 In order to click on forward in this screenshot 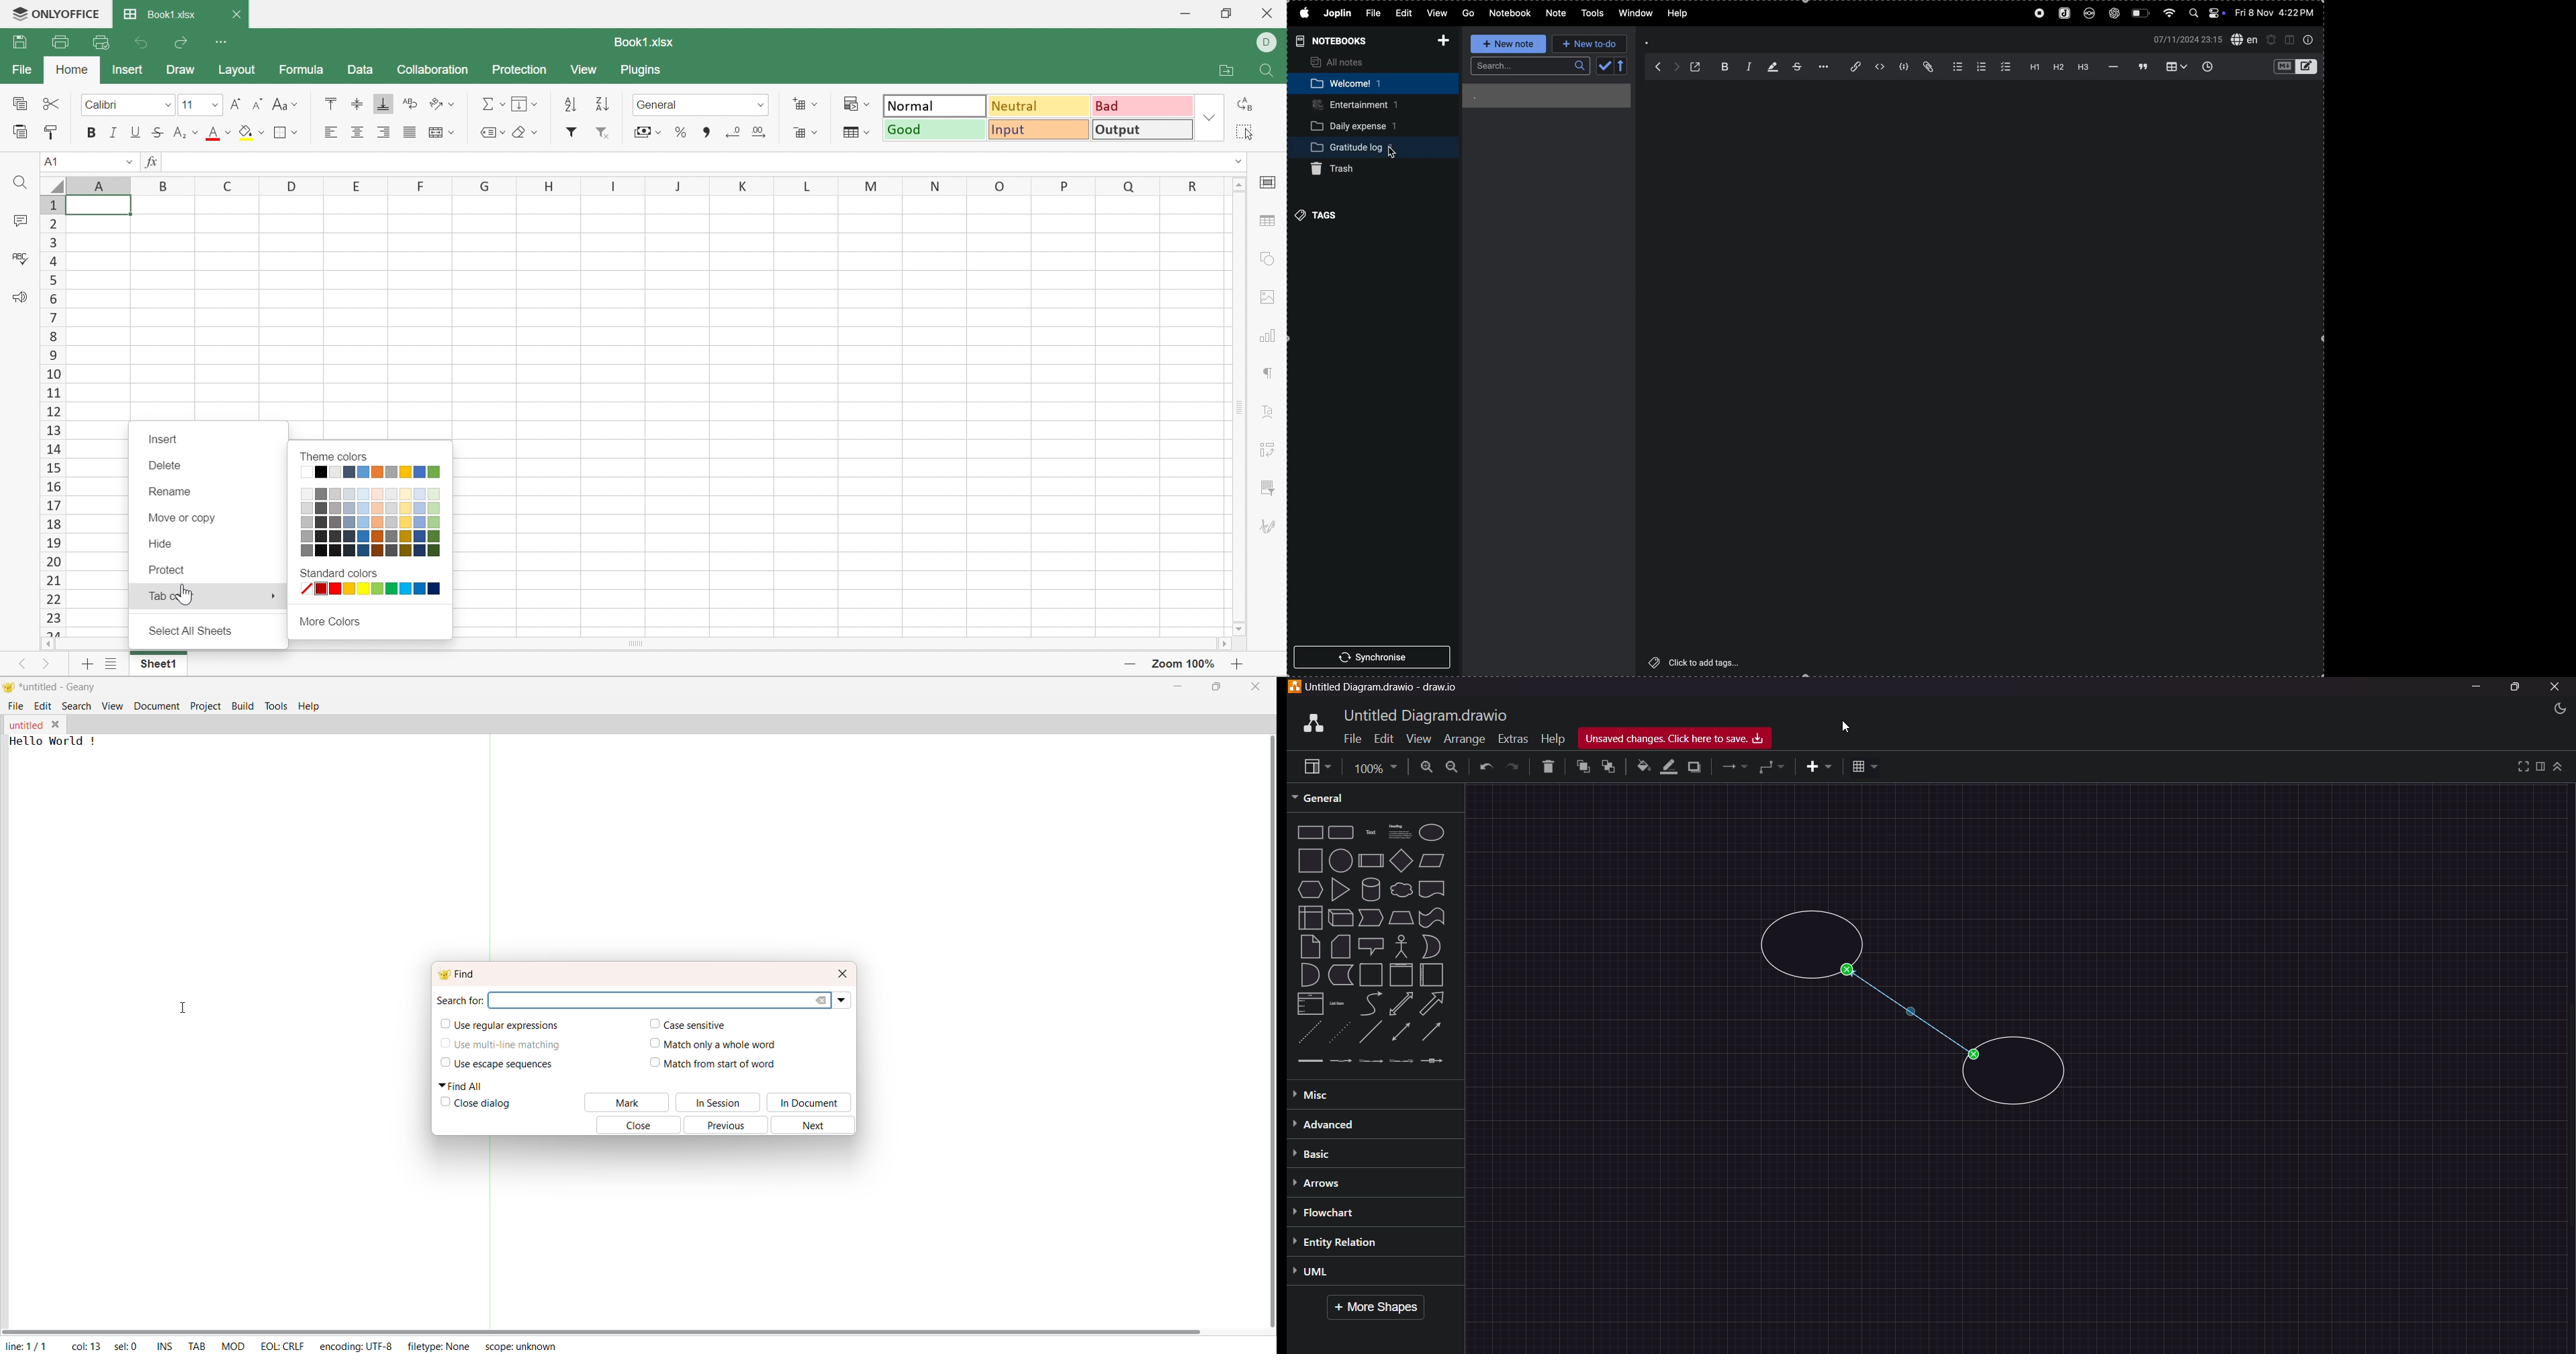, I will do `click(1675, 67)`.